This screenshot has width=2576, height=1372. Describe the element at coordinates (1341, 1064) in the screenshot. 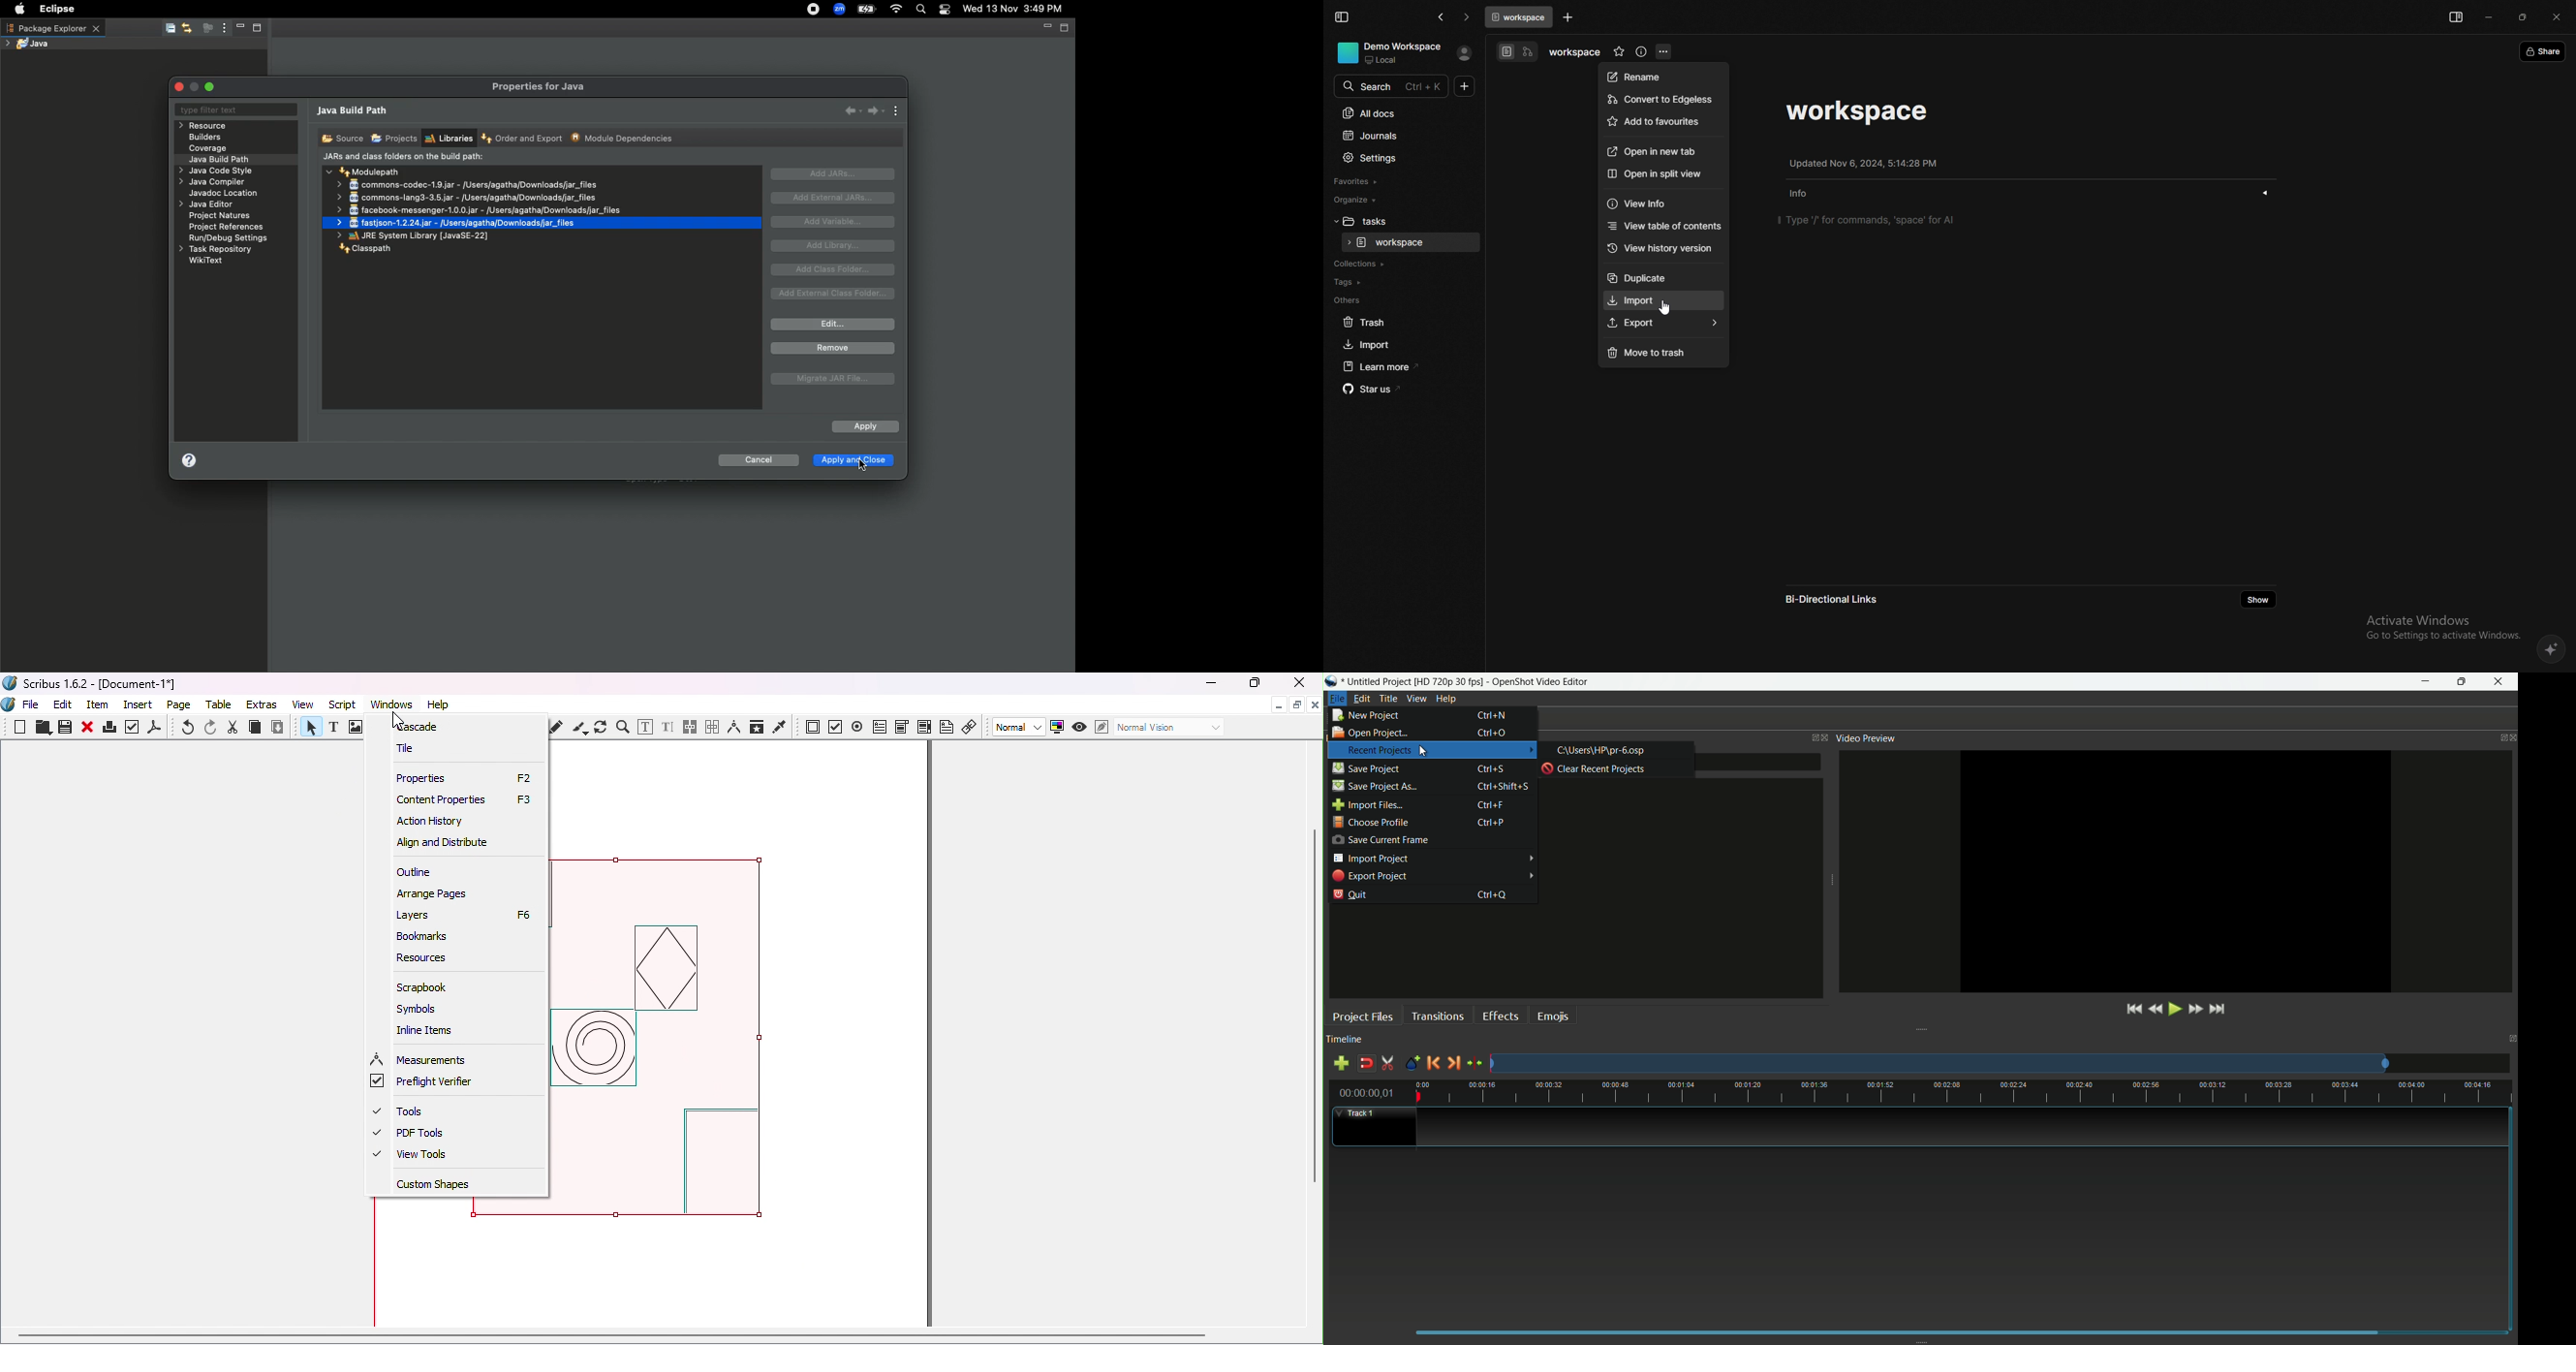

I see `add track` at that location.